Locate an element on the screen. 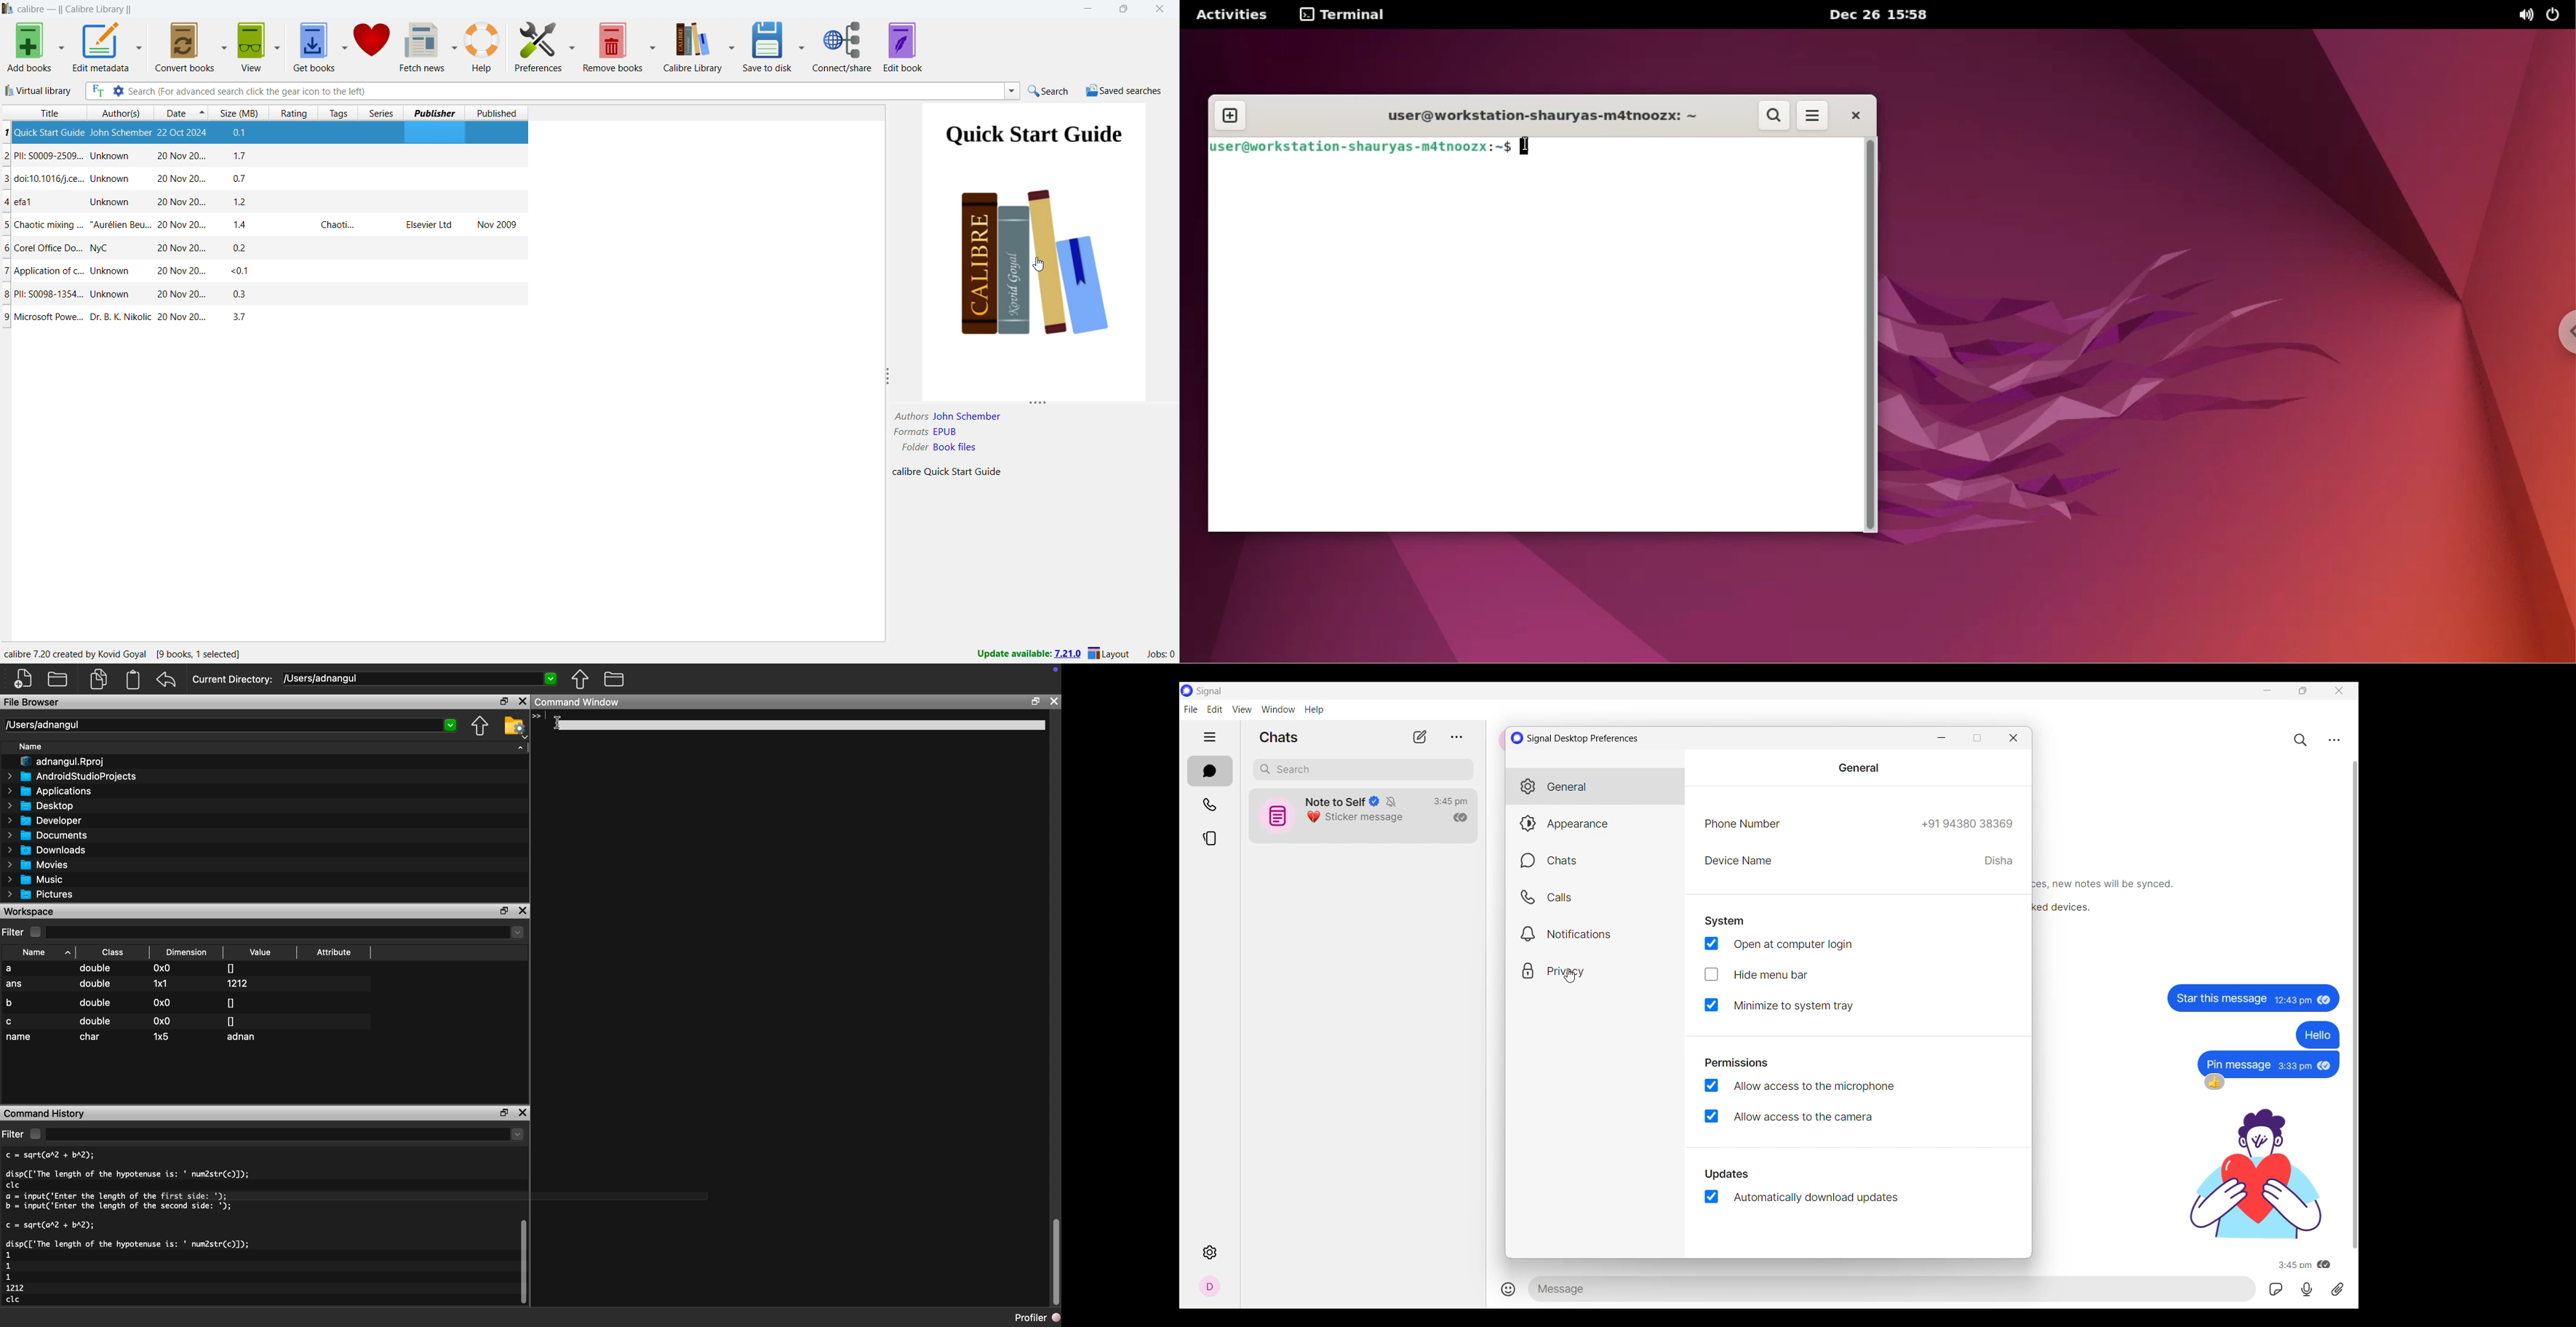 Image resolution: width=2576 pixels, height=1344 pixels. 0.1 is located at coordinates (246, 133).